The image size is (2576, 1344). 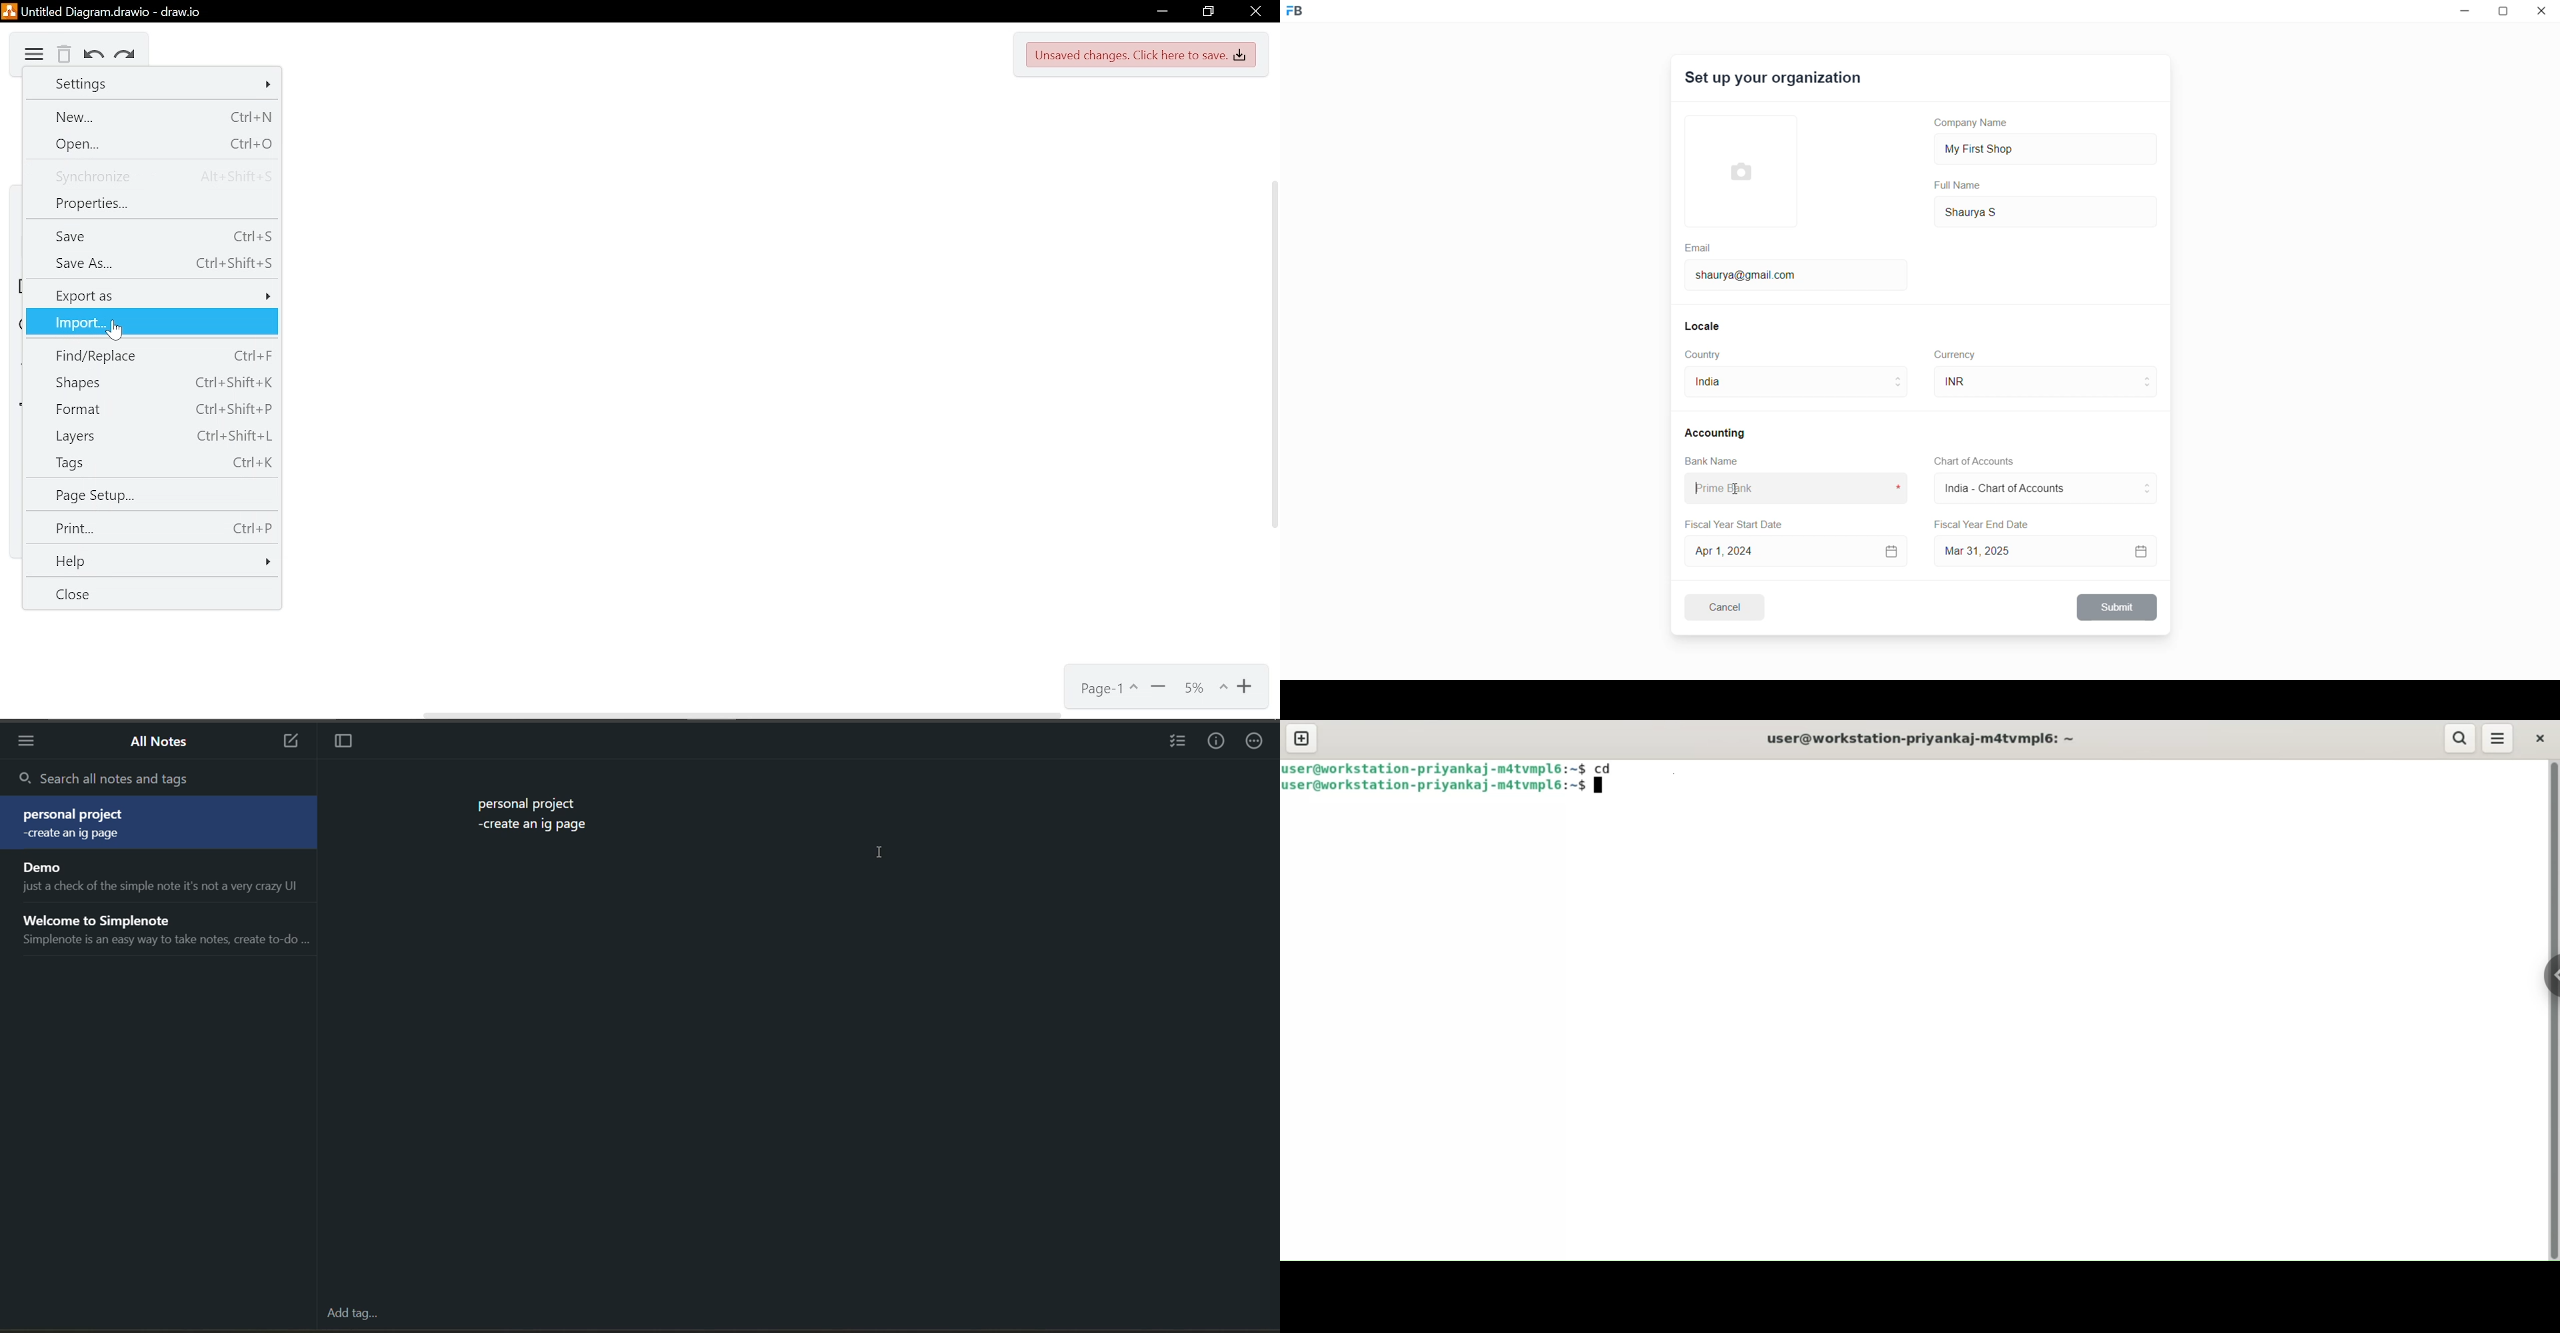 What do you see at coordinates (882, 855) in the screenshot?
I see `cursor` at bounding box center [882, 855].